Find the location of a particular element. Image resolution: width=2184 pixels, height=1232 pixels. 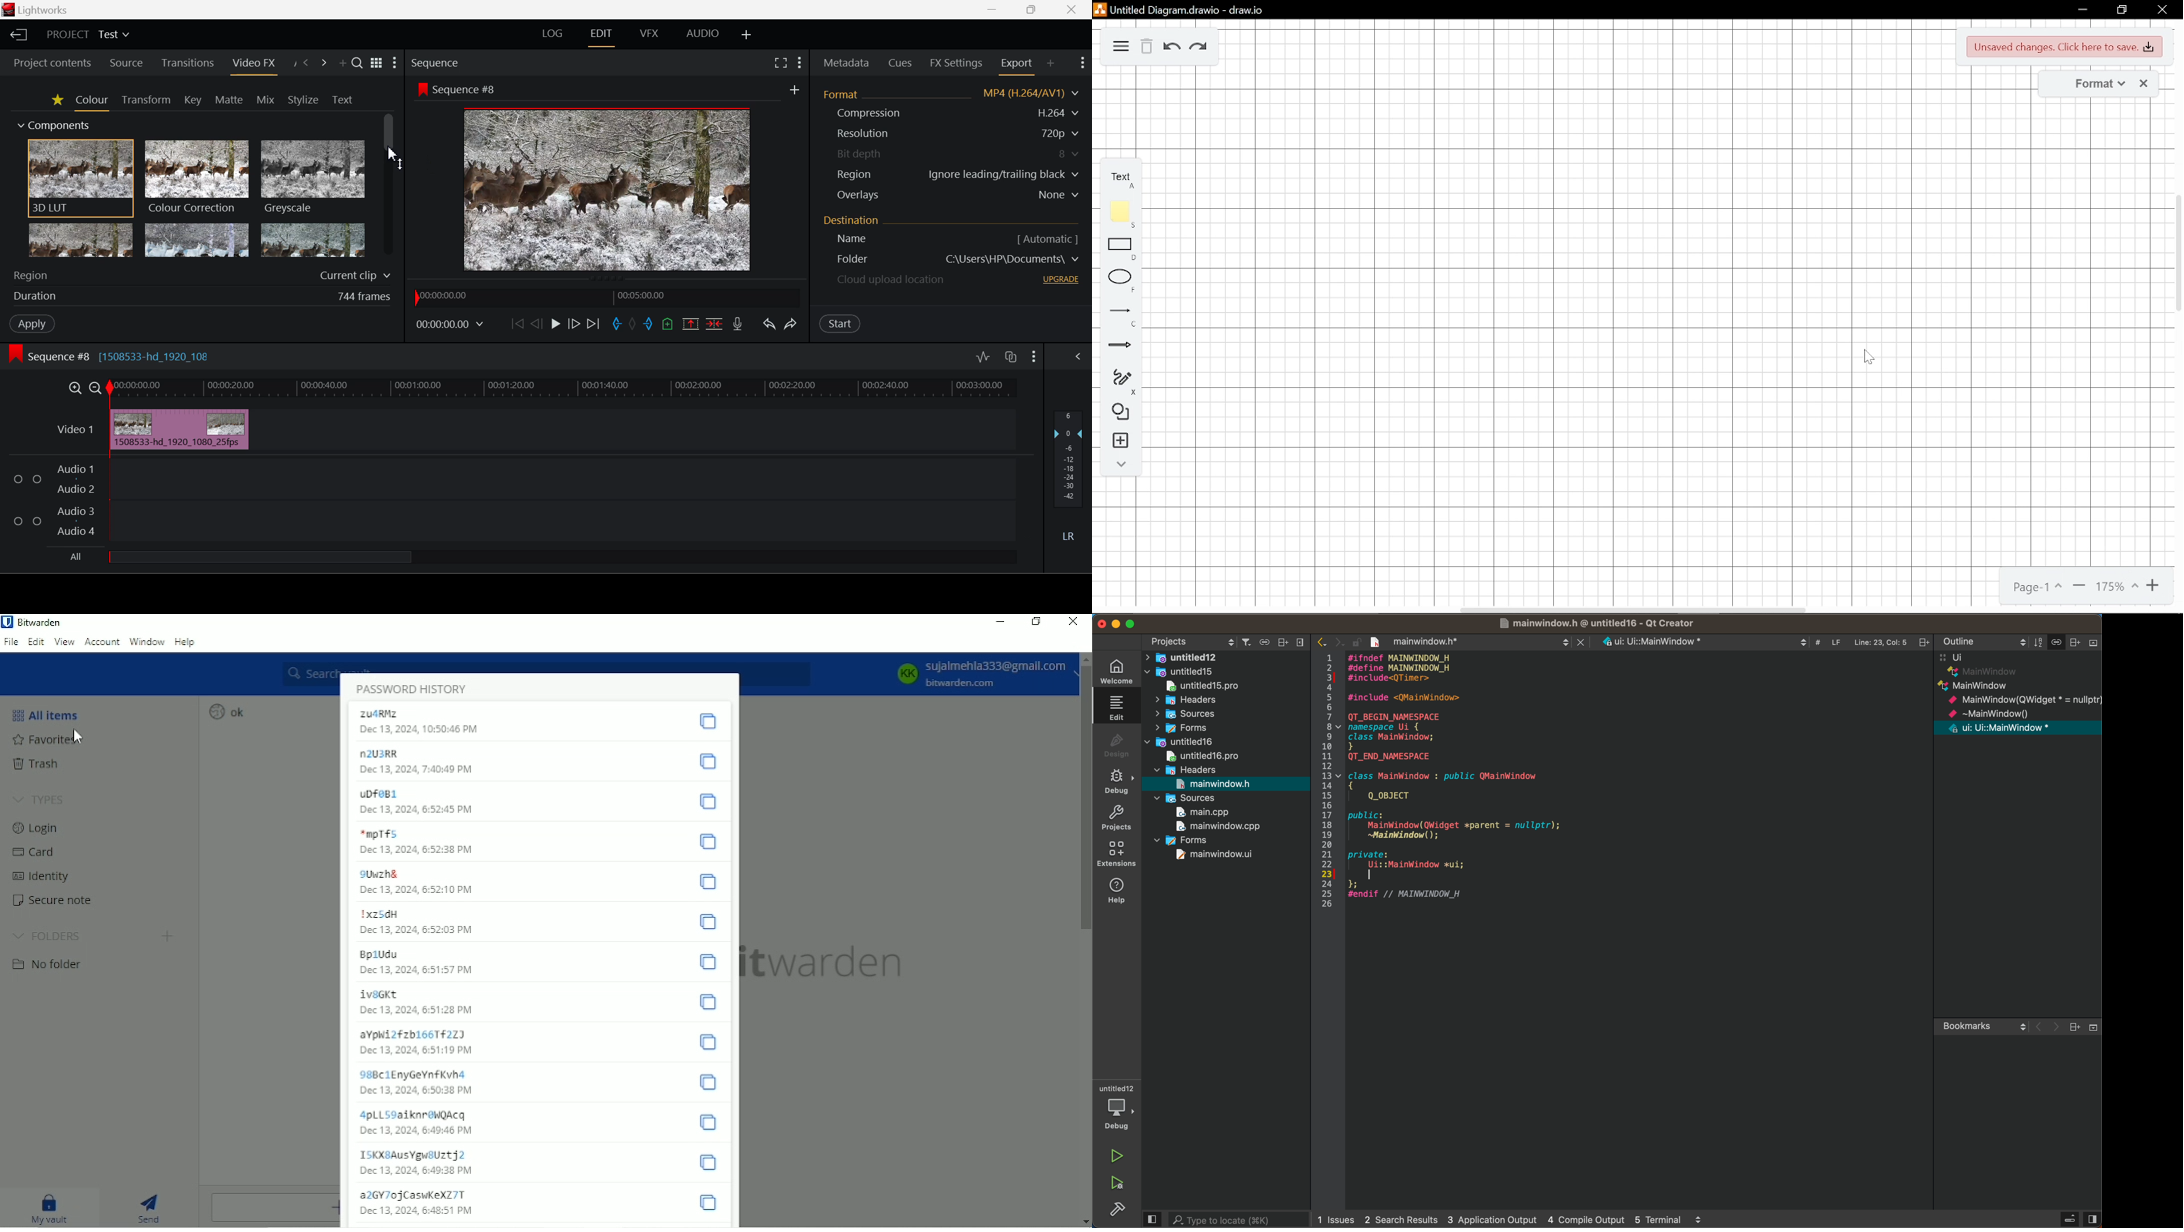

Close is located at coordinates (1072, 622).